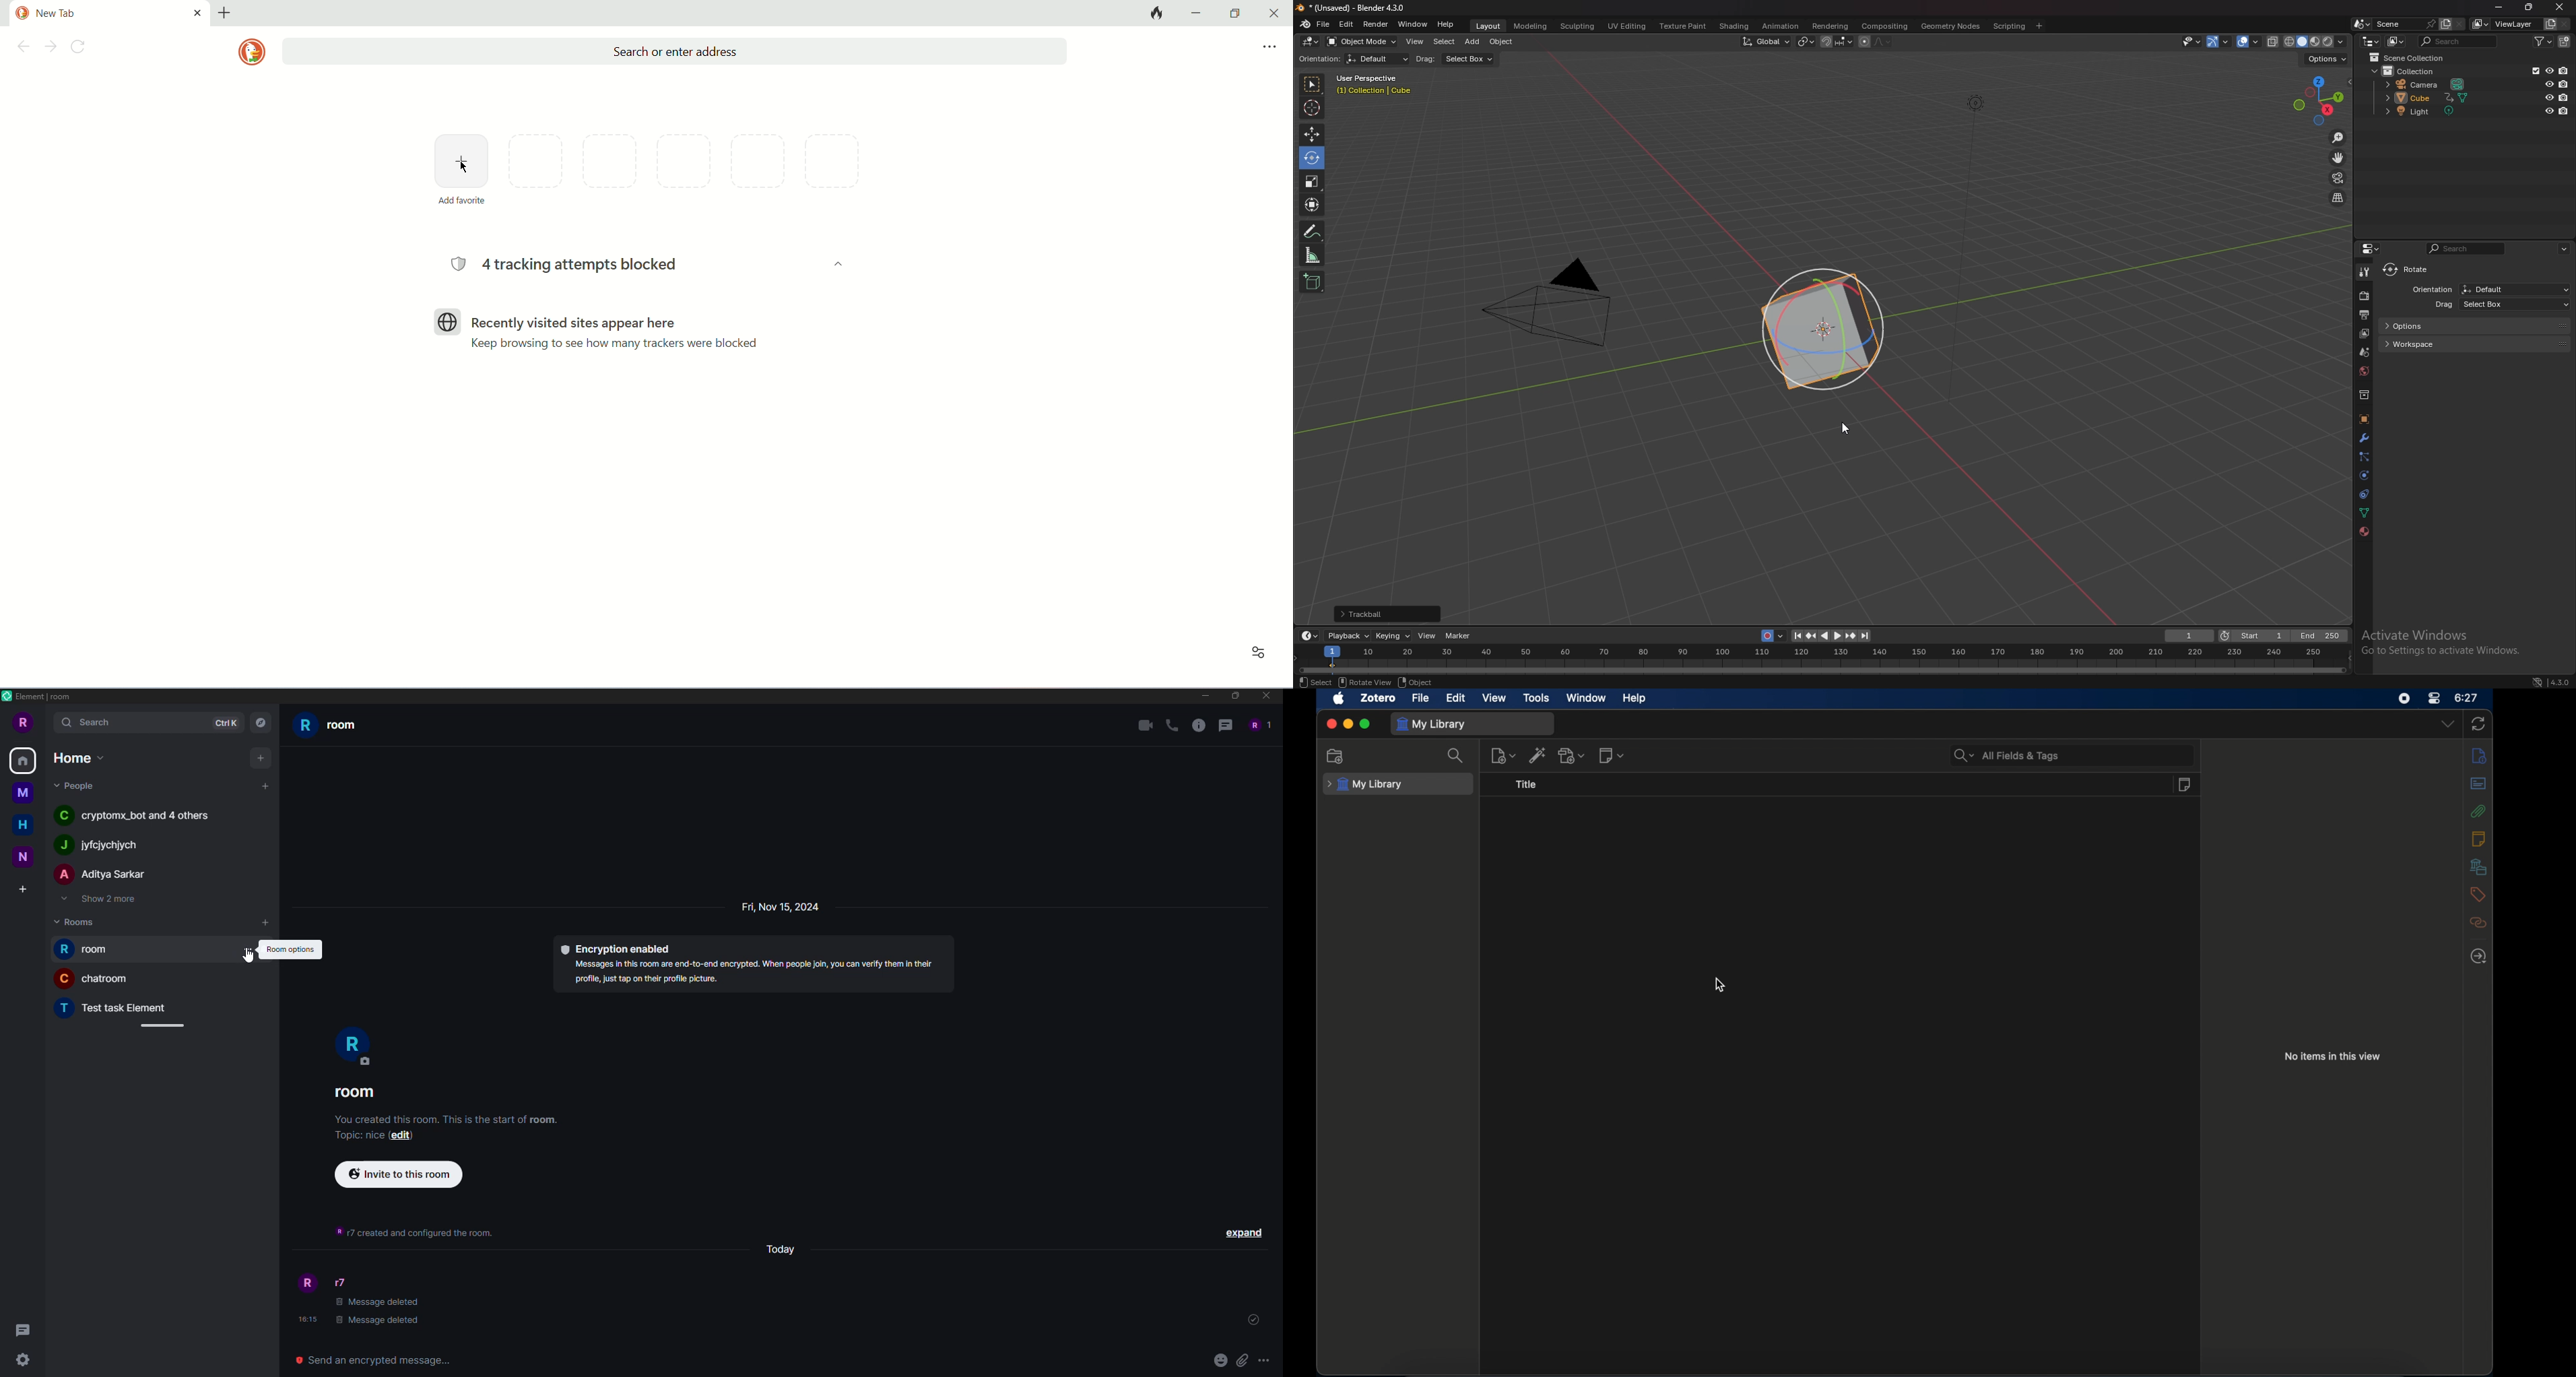 The width and height of the screenshot is (2576, 1400). Describe the element at coordinates (1311, 157) in the screenshot. I see `rotate` at that location.